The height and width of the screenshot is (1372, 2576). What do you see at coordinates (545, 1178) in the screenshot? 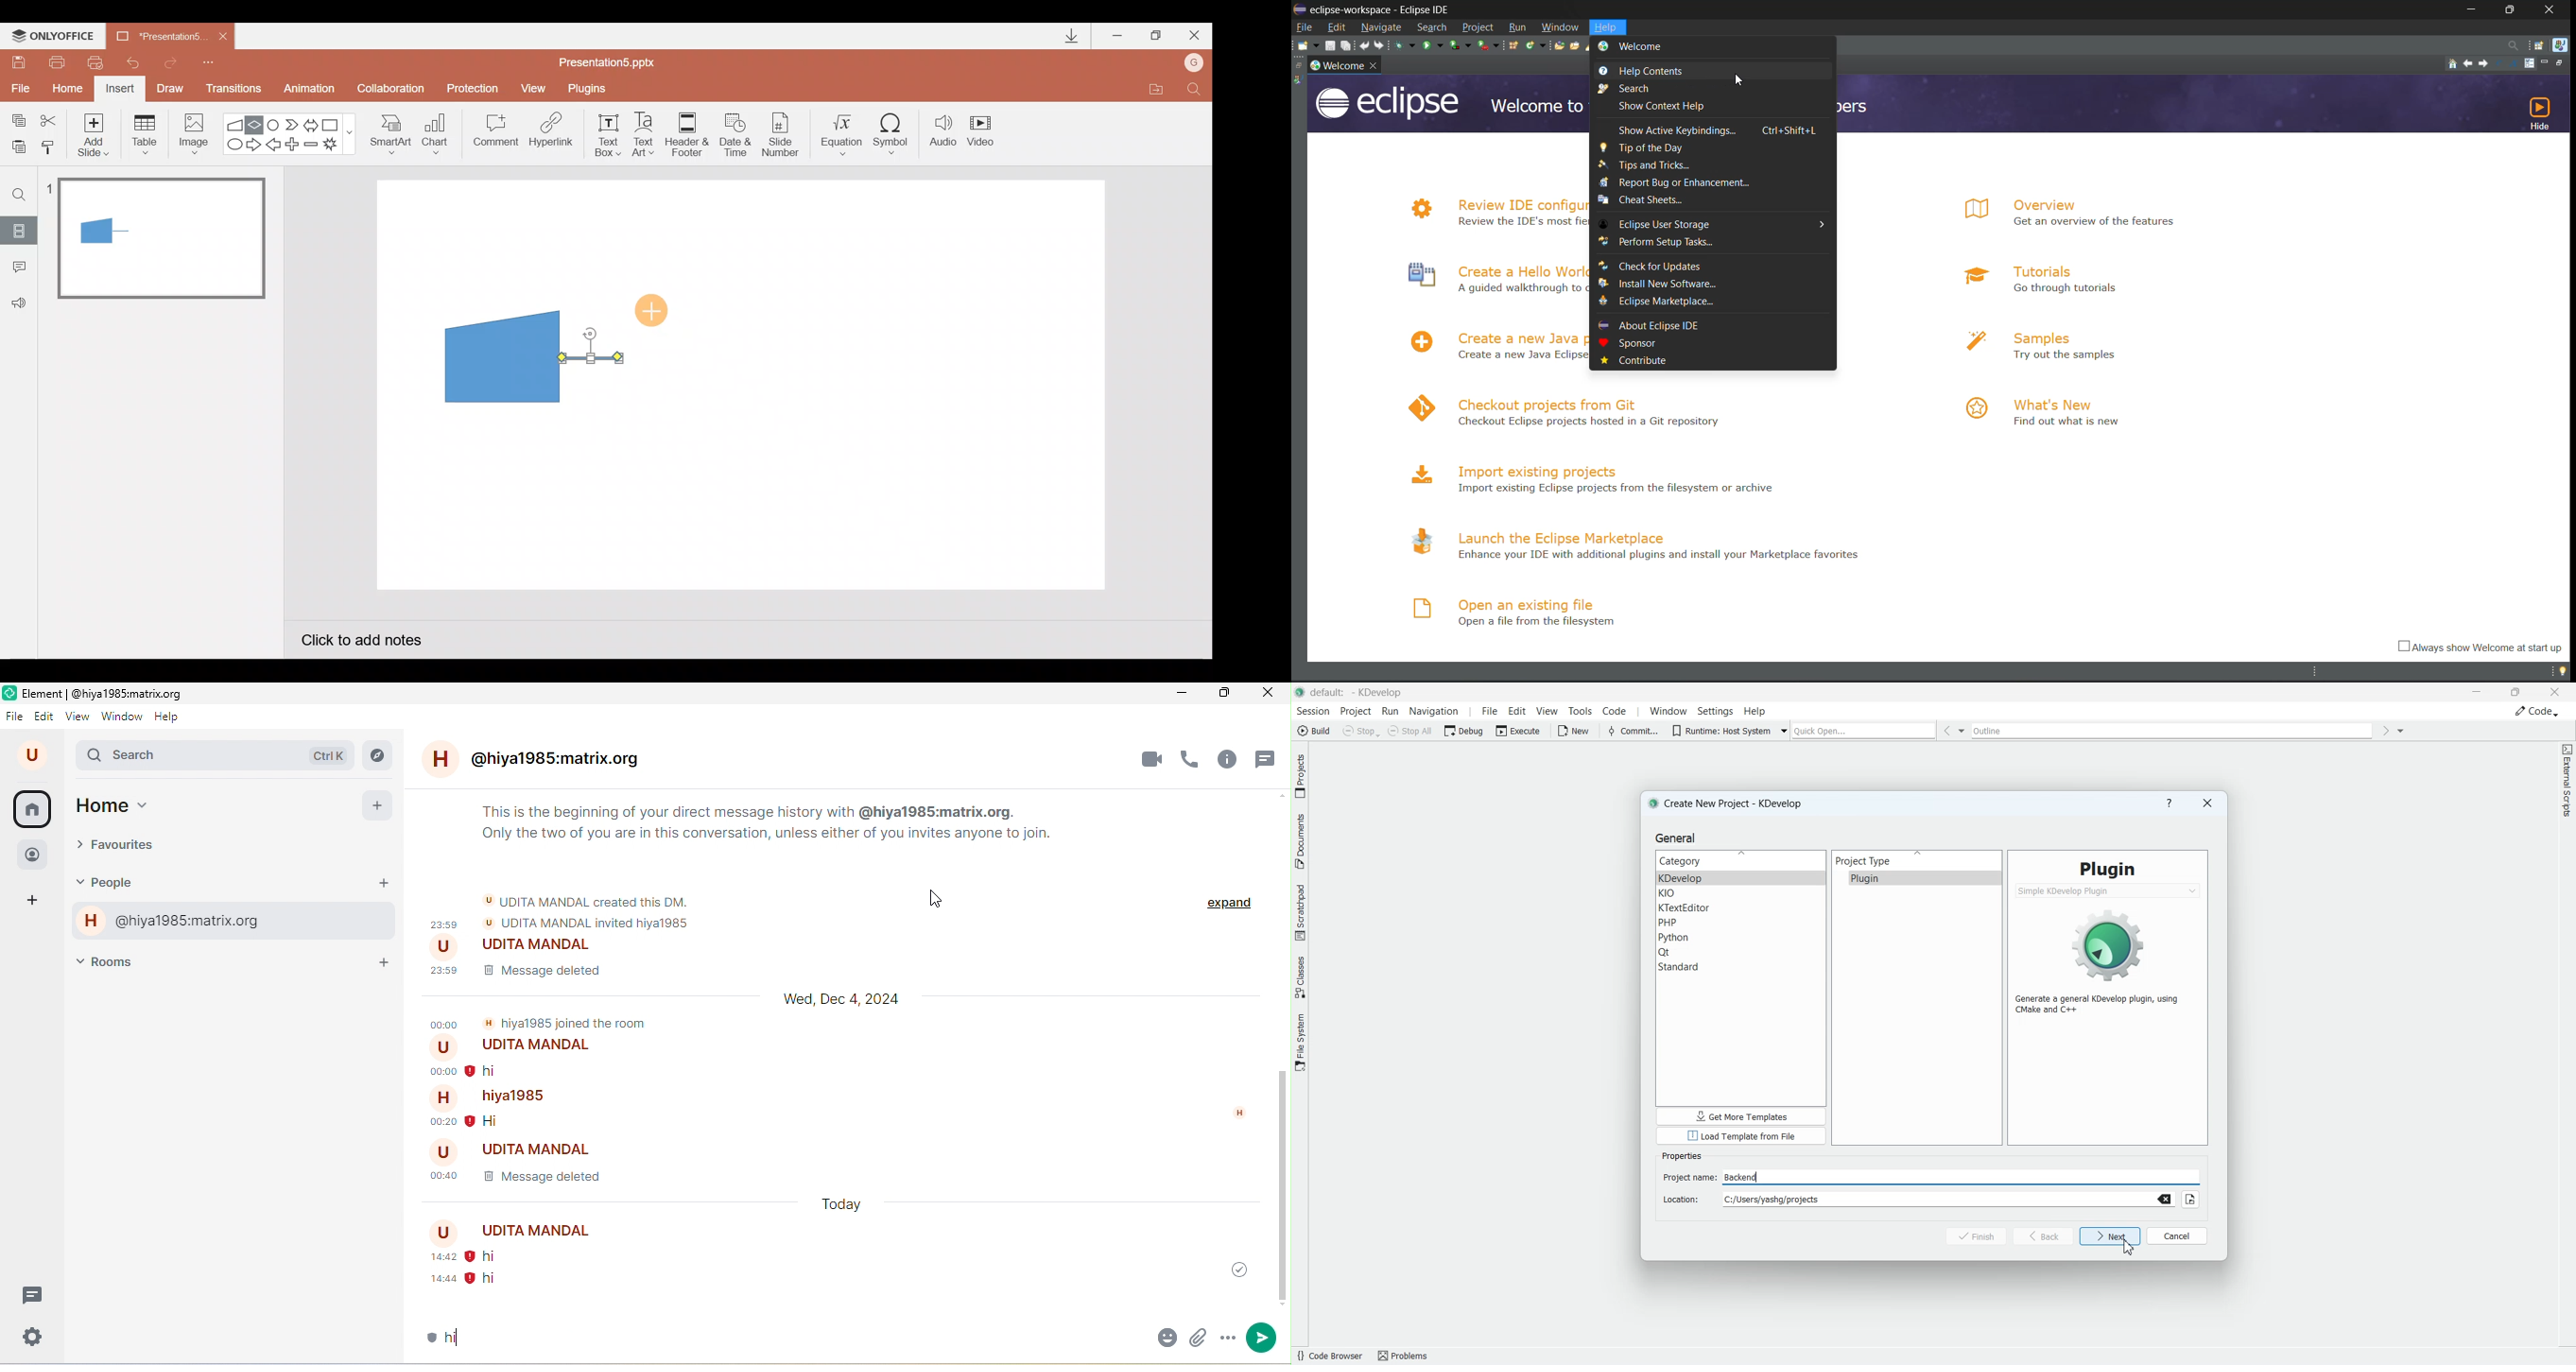
I see `message deleted` at bounding box center [545, 1178].